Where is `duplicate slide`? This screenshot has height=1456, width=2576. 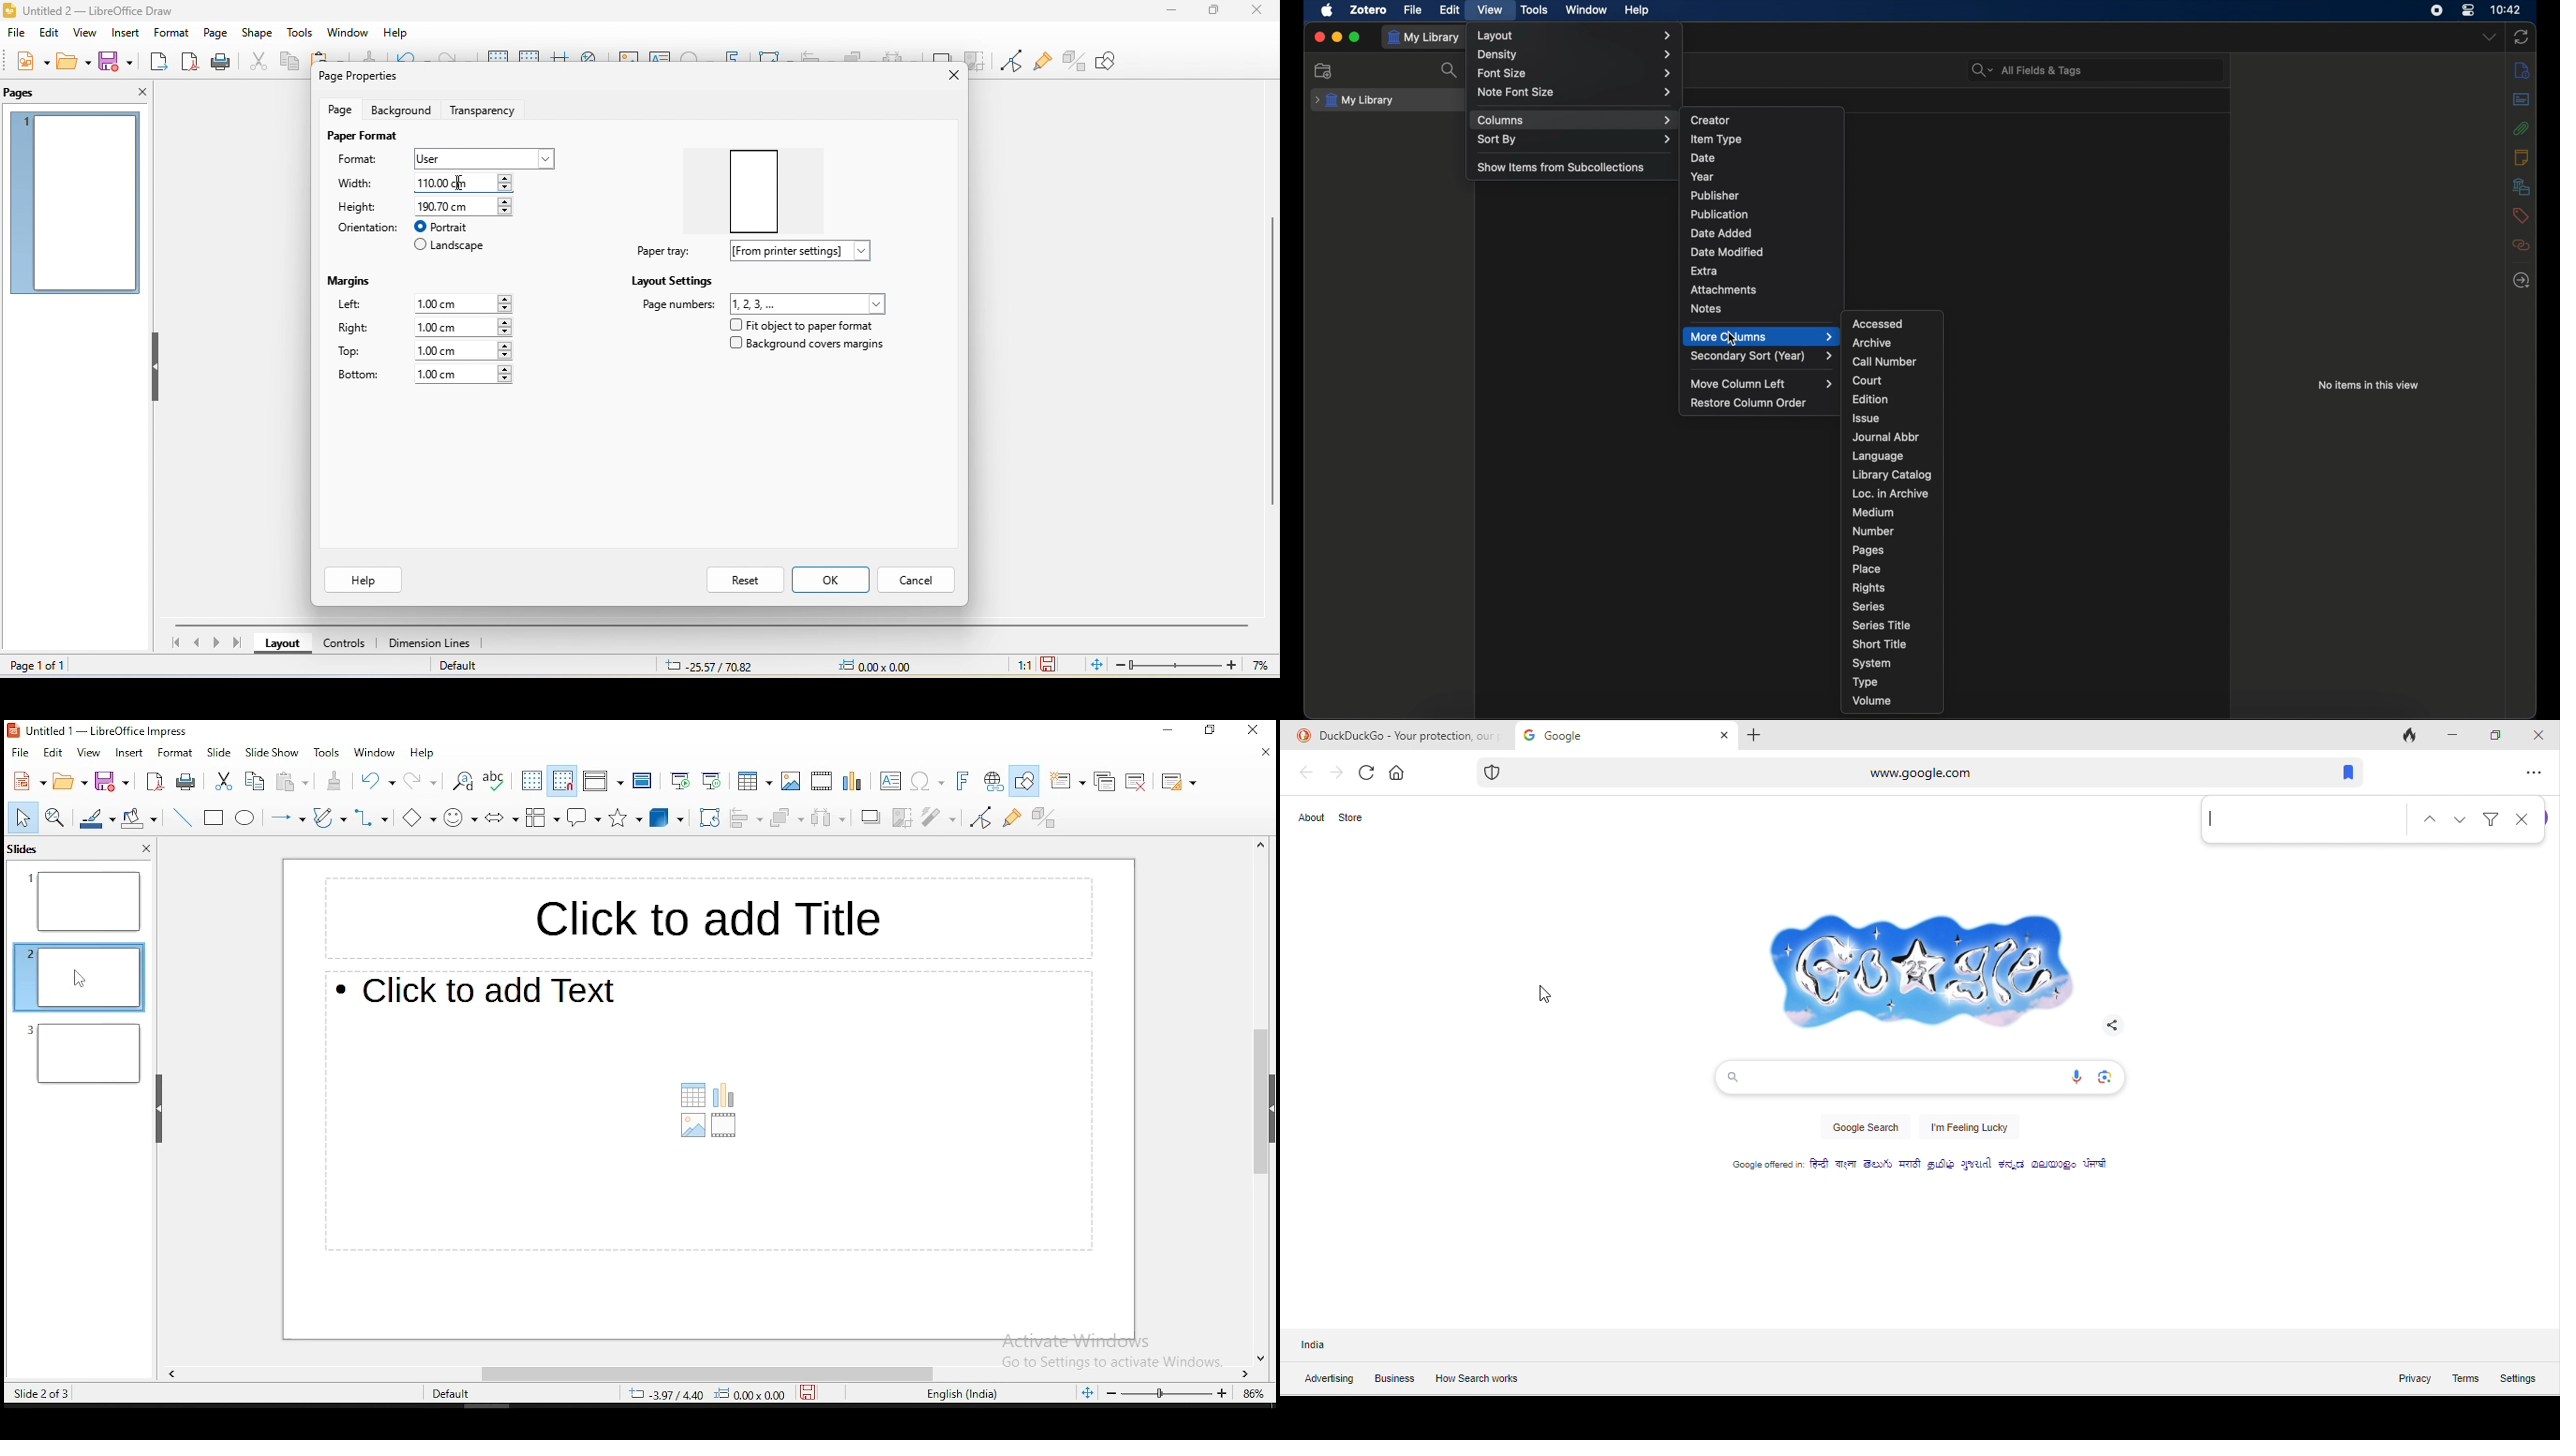
duplicate slide is located at coordinates (1104, 780).